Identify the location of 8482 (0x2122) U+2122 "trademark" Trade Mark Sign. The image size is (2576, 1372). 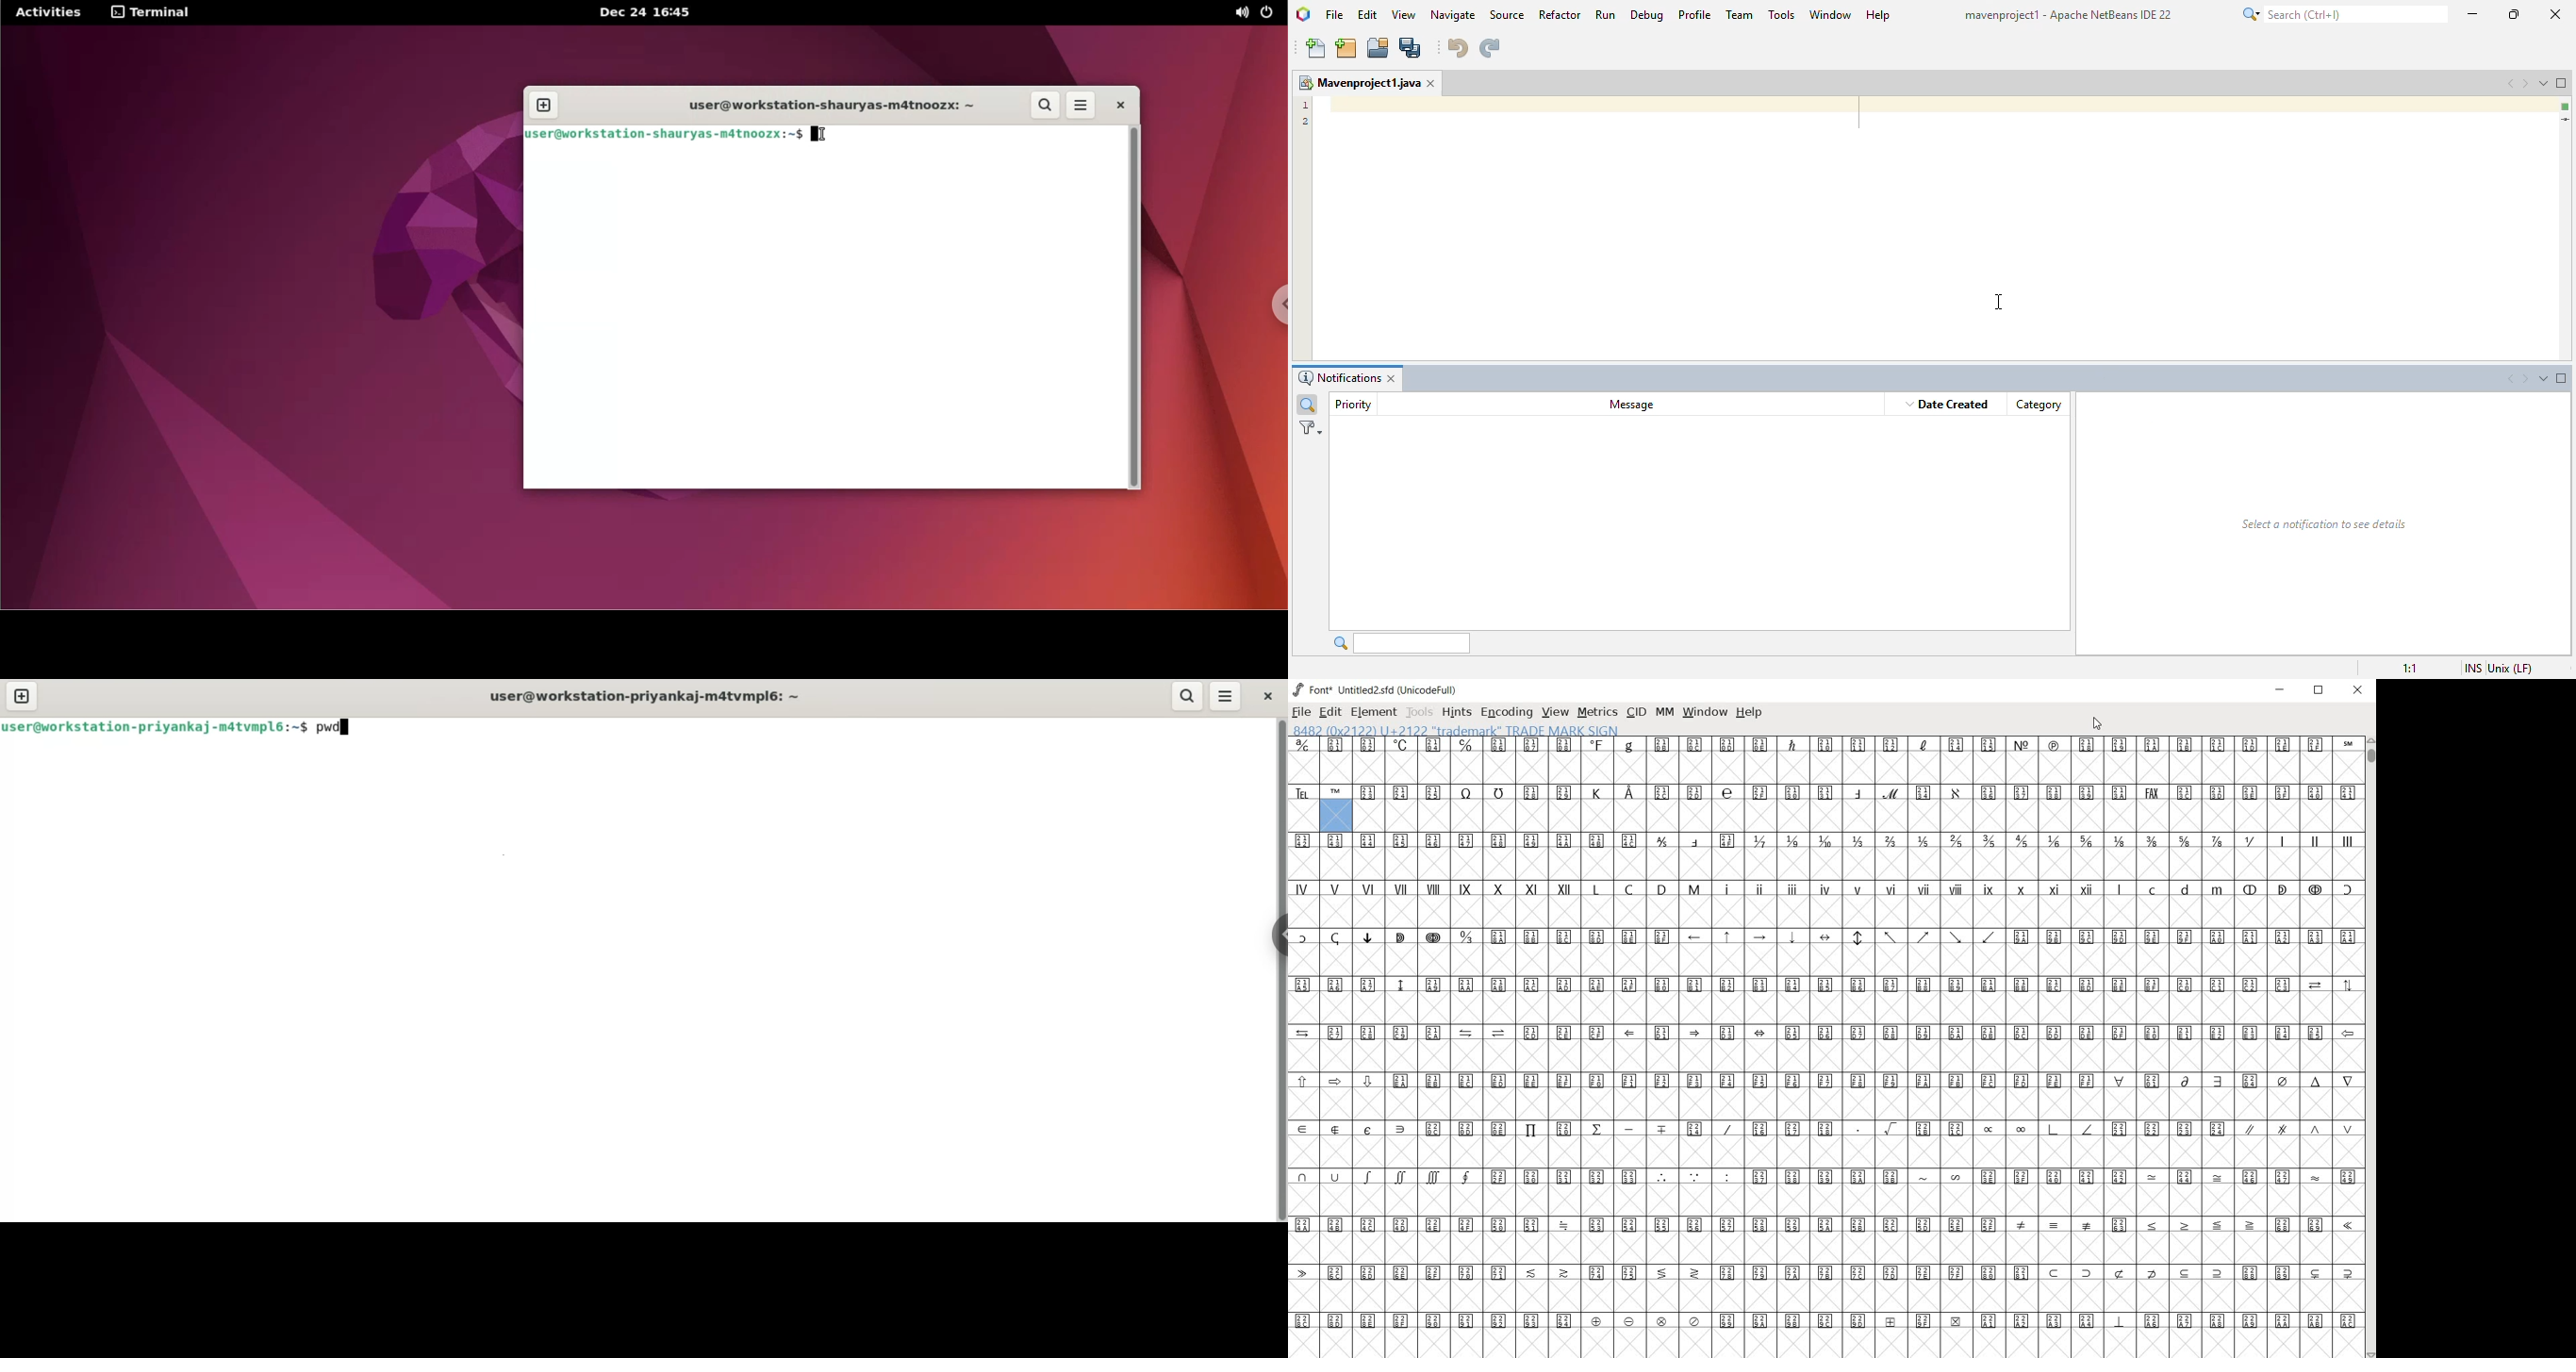
(1454, 730).